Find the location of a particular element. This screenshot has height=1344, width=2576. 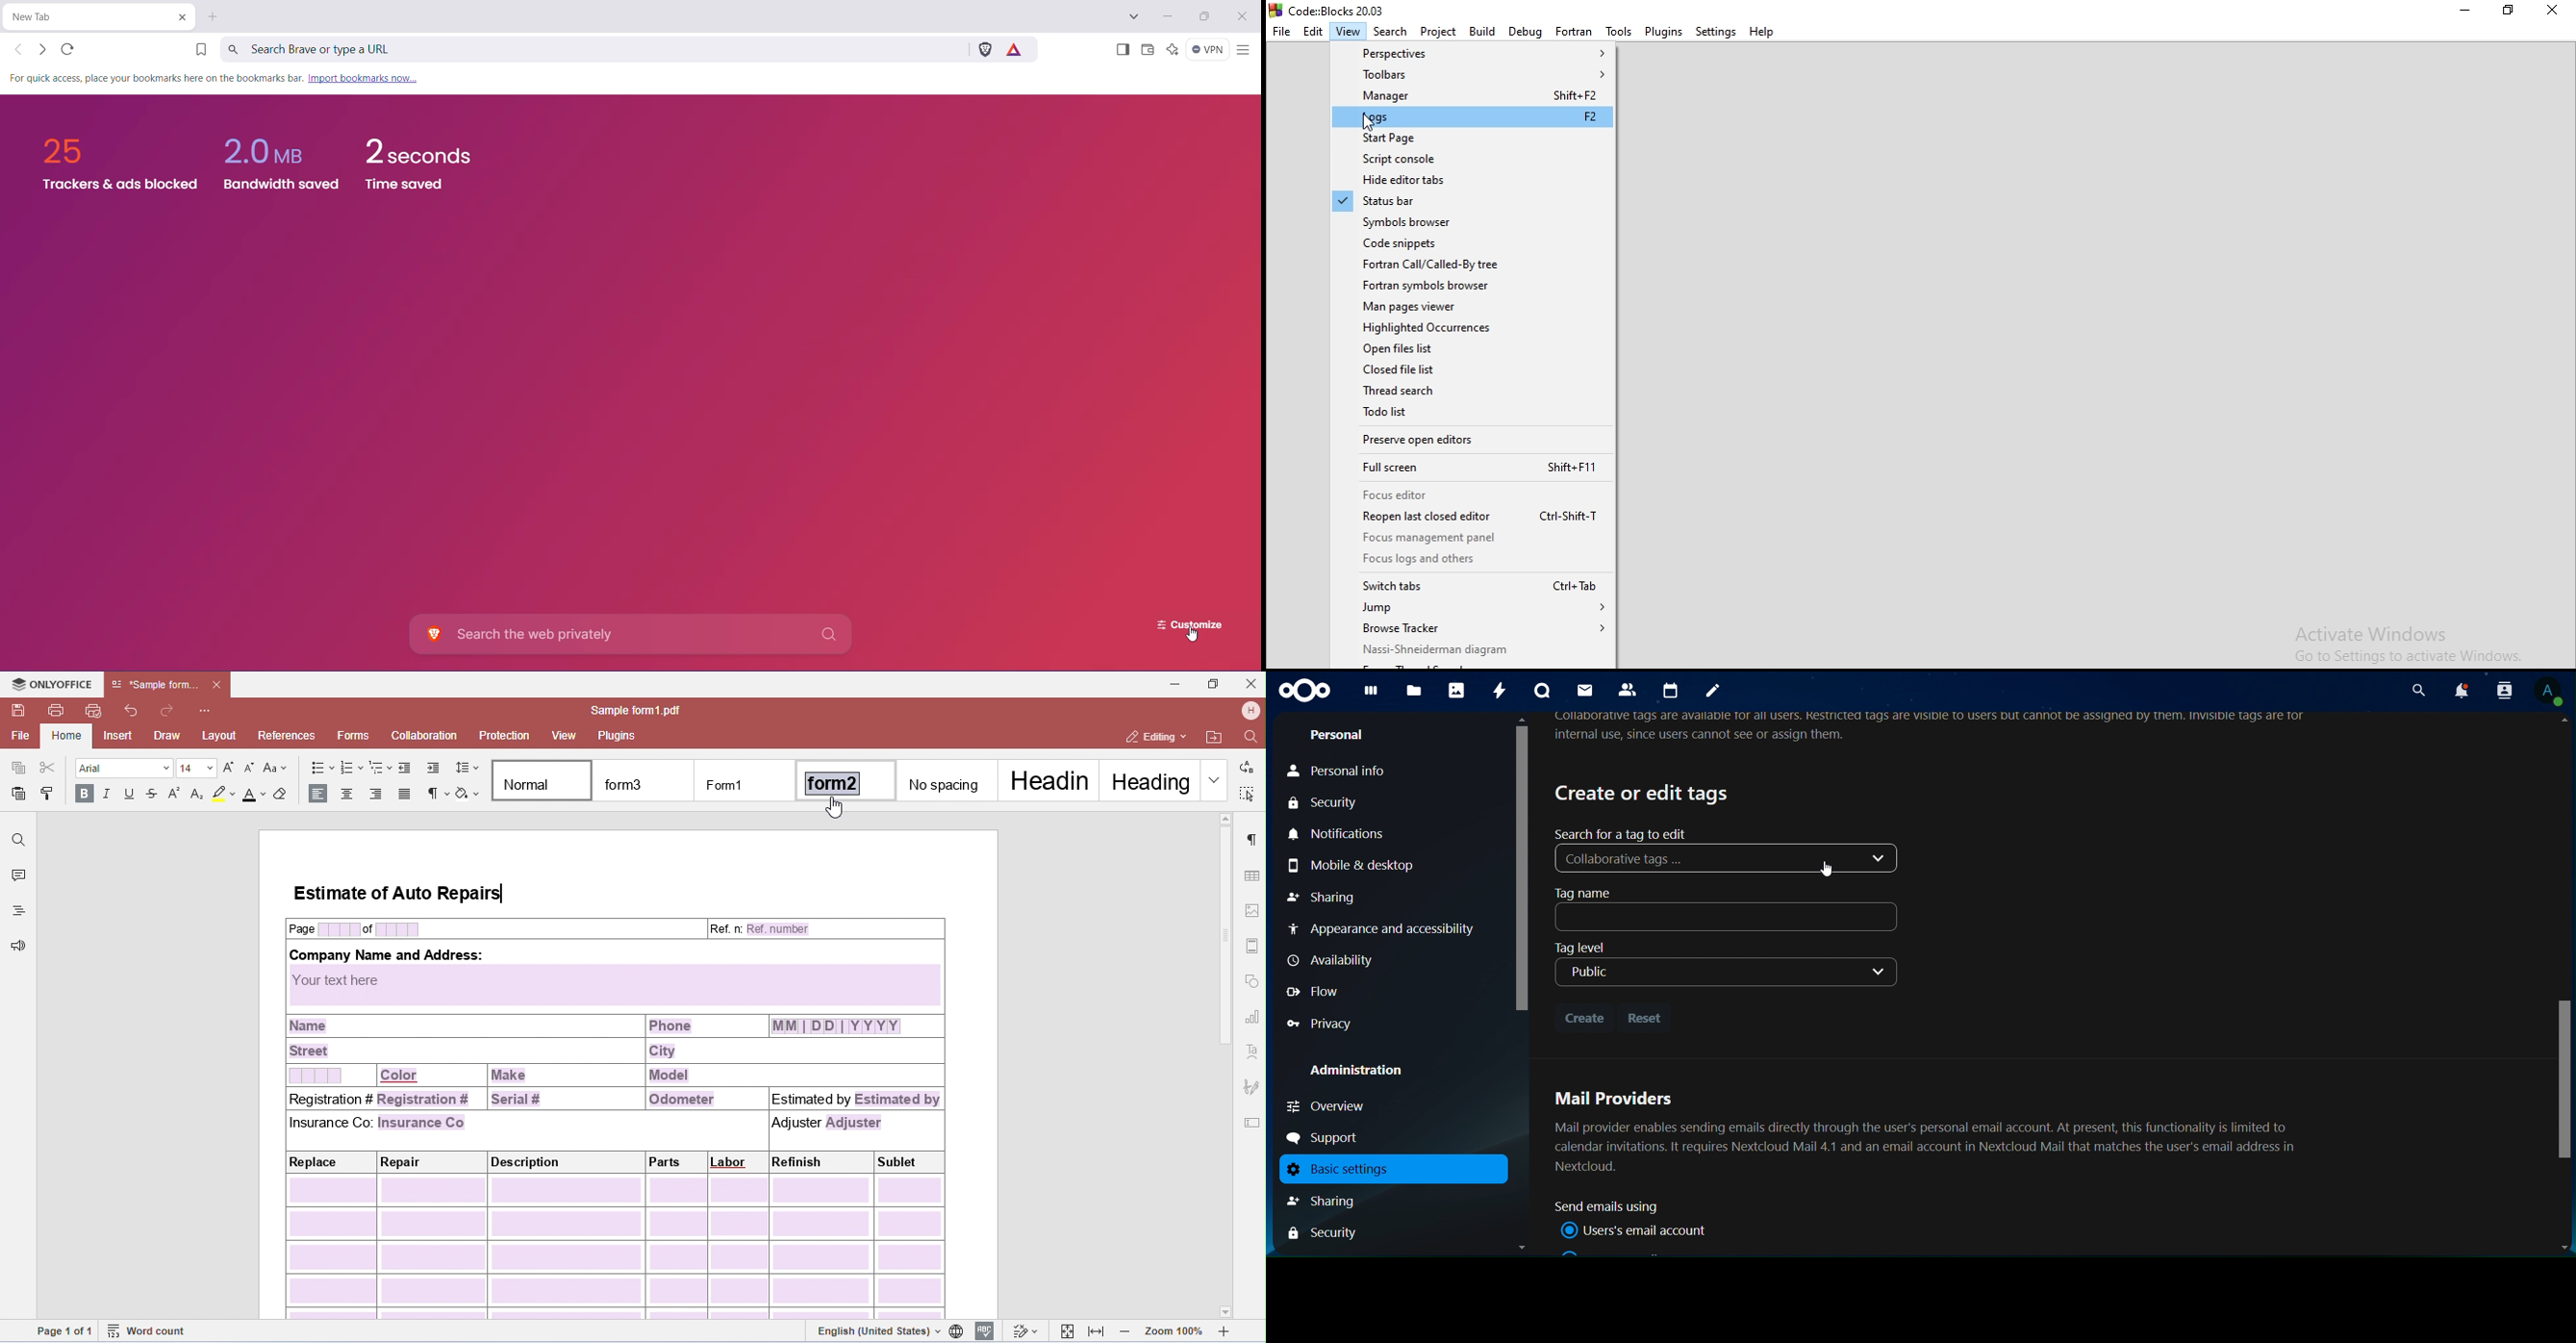

browse tracker is located at coordinates (1473, 630).